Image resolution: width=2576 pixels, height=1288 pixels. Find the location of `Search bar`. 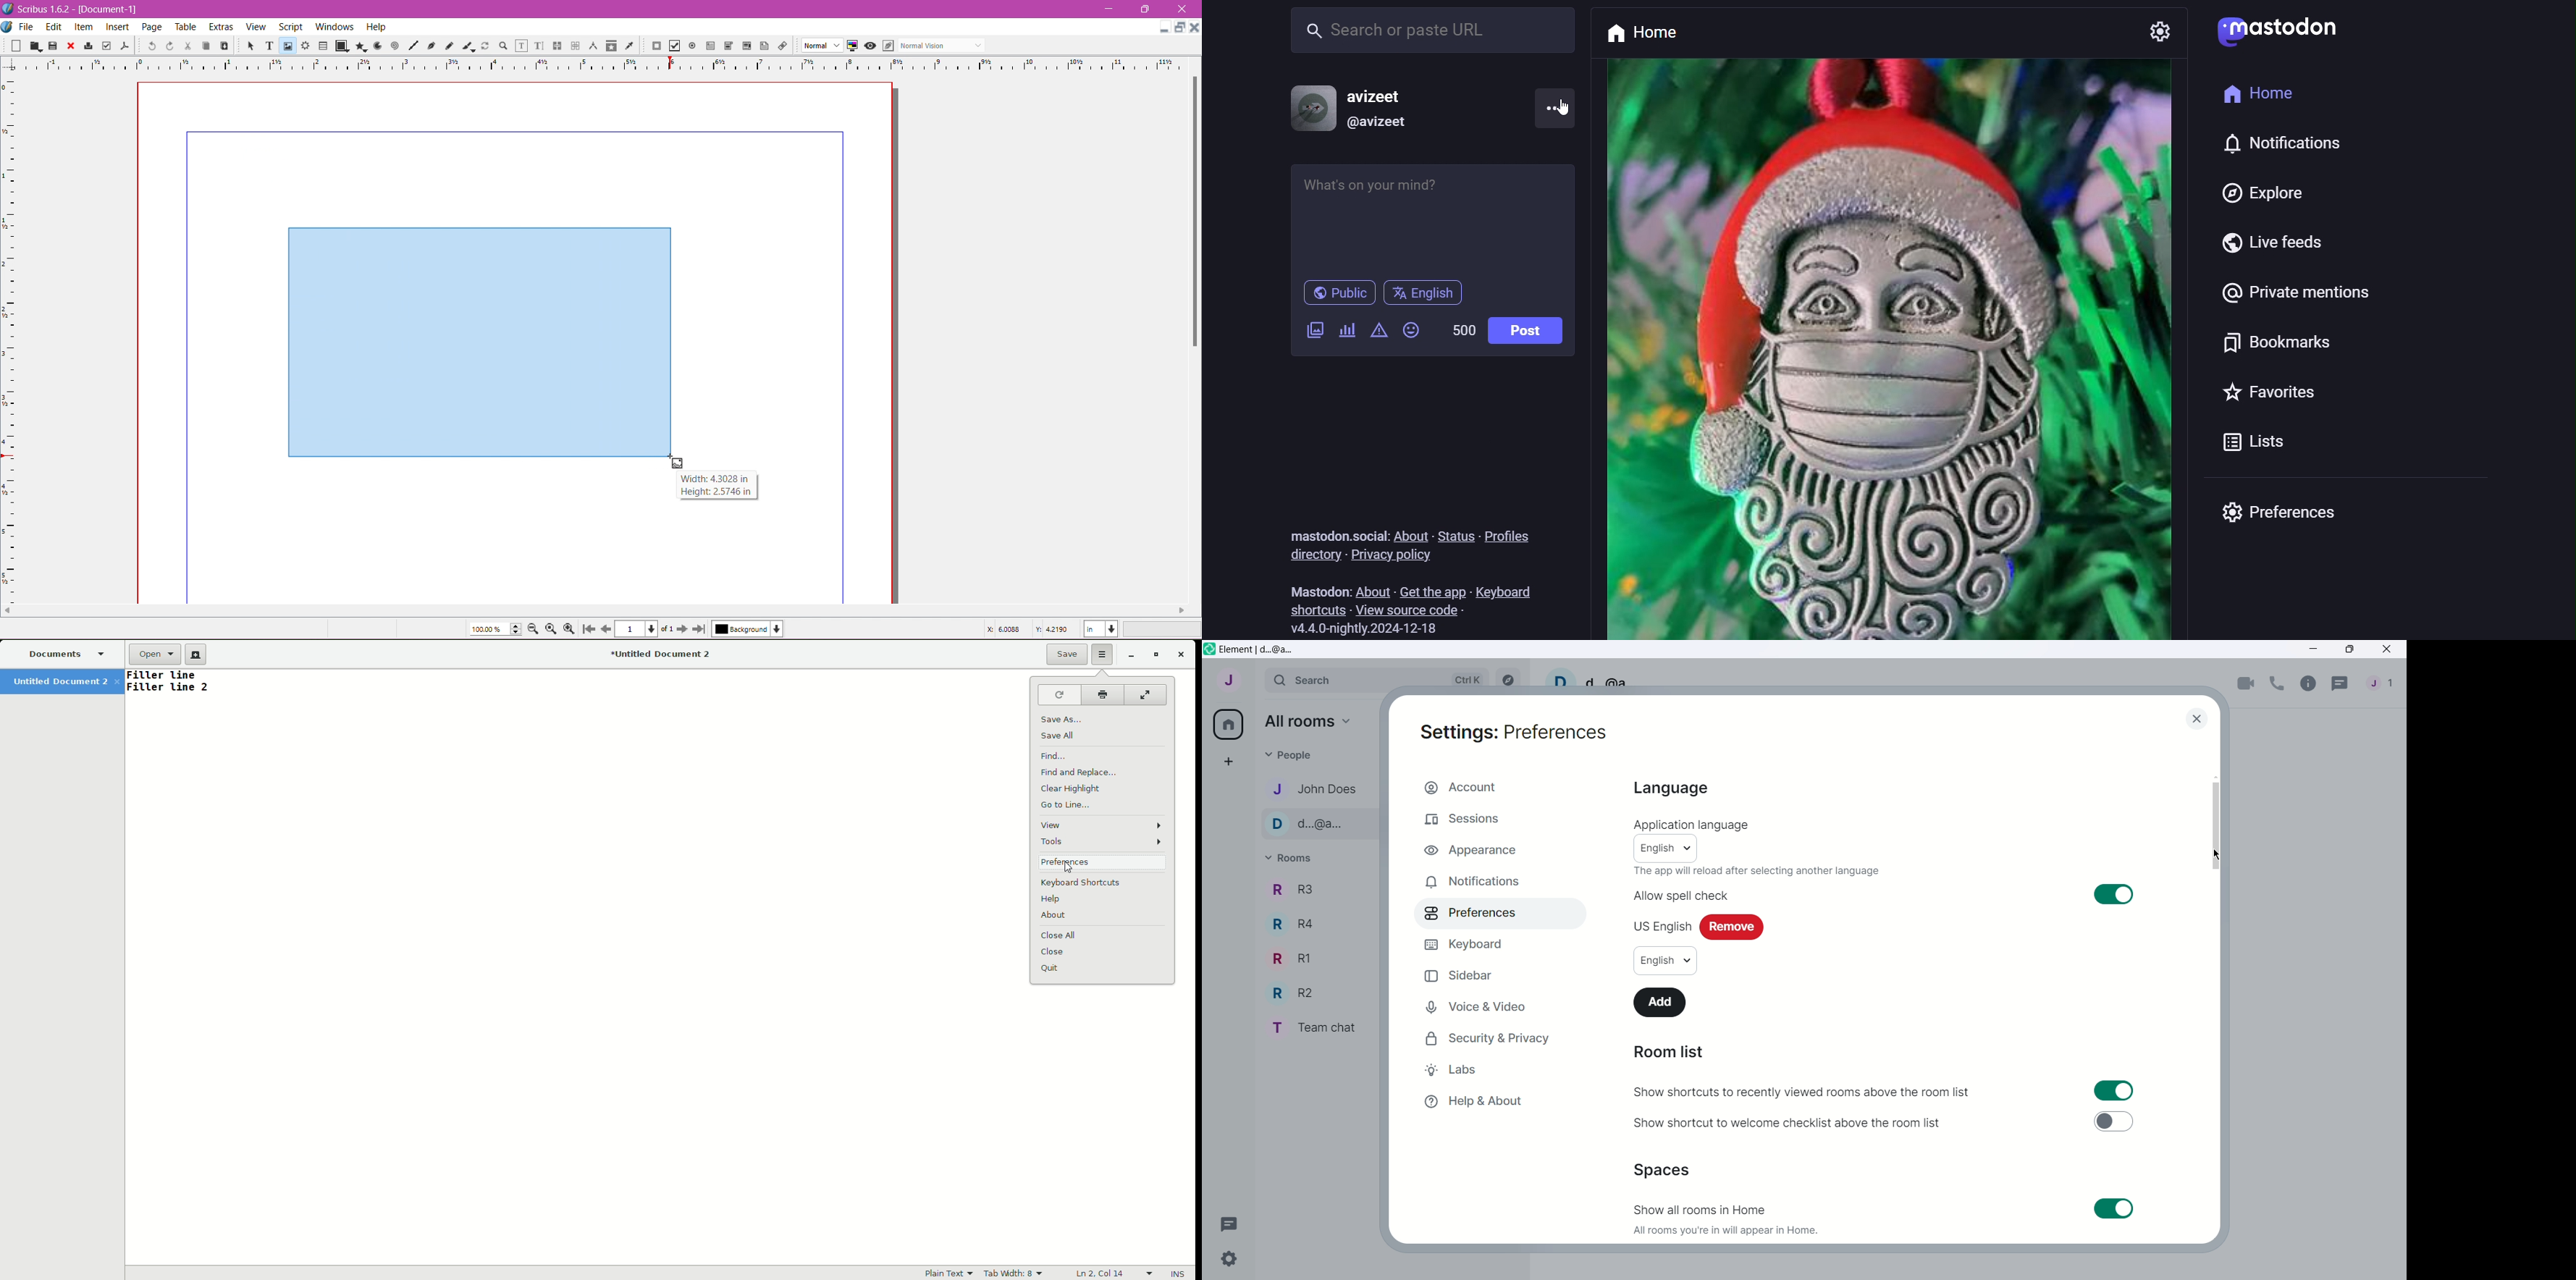

Search bar is located at coordinates (1376, 680).